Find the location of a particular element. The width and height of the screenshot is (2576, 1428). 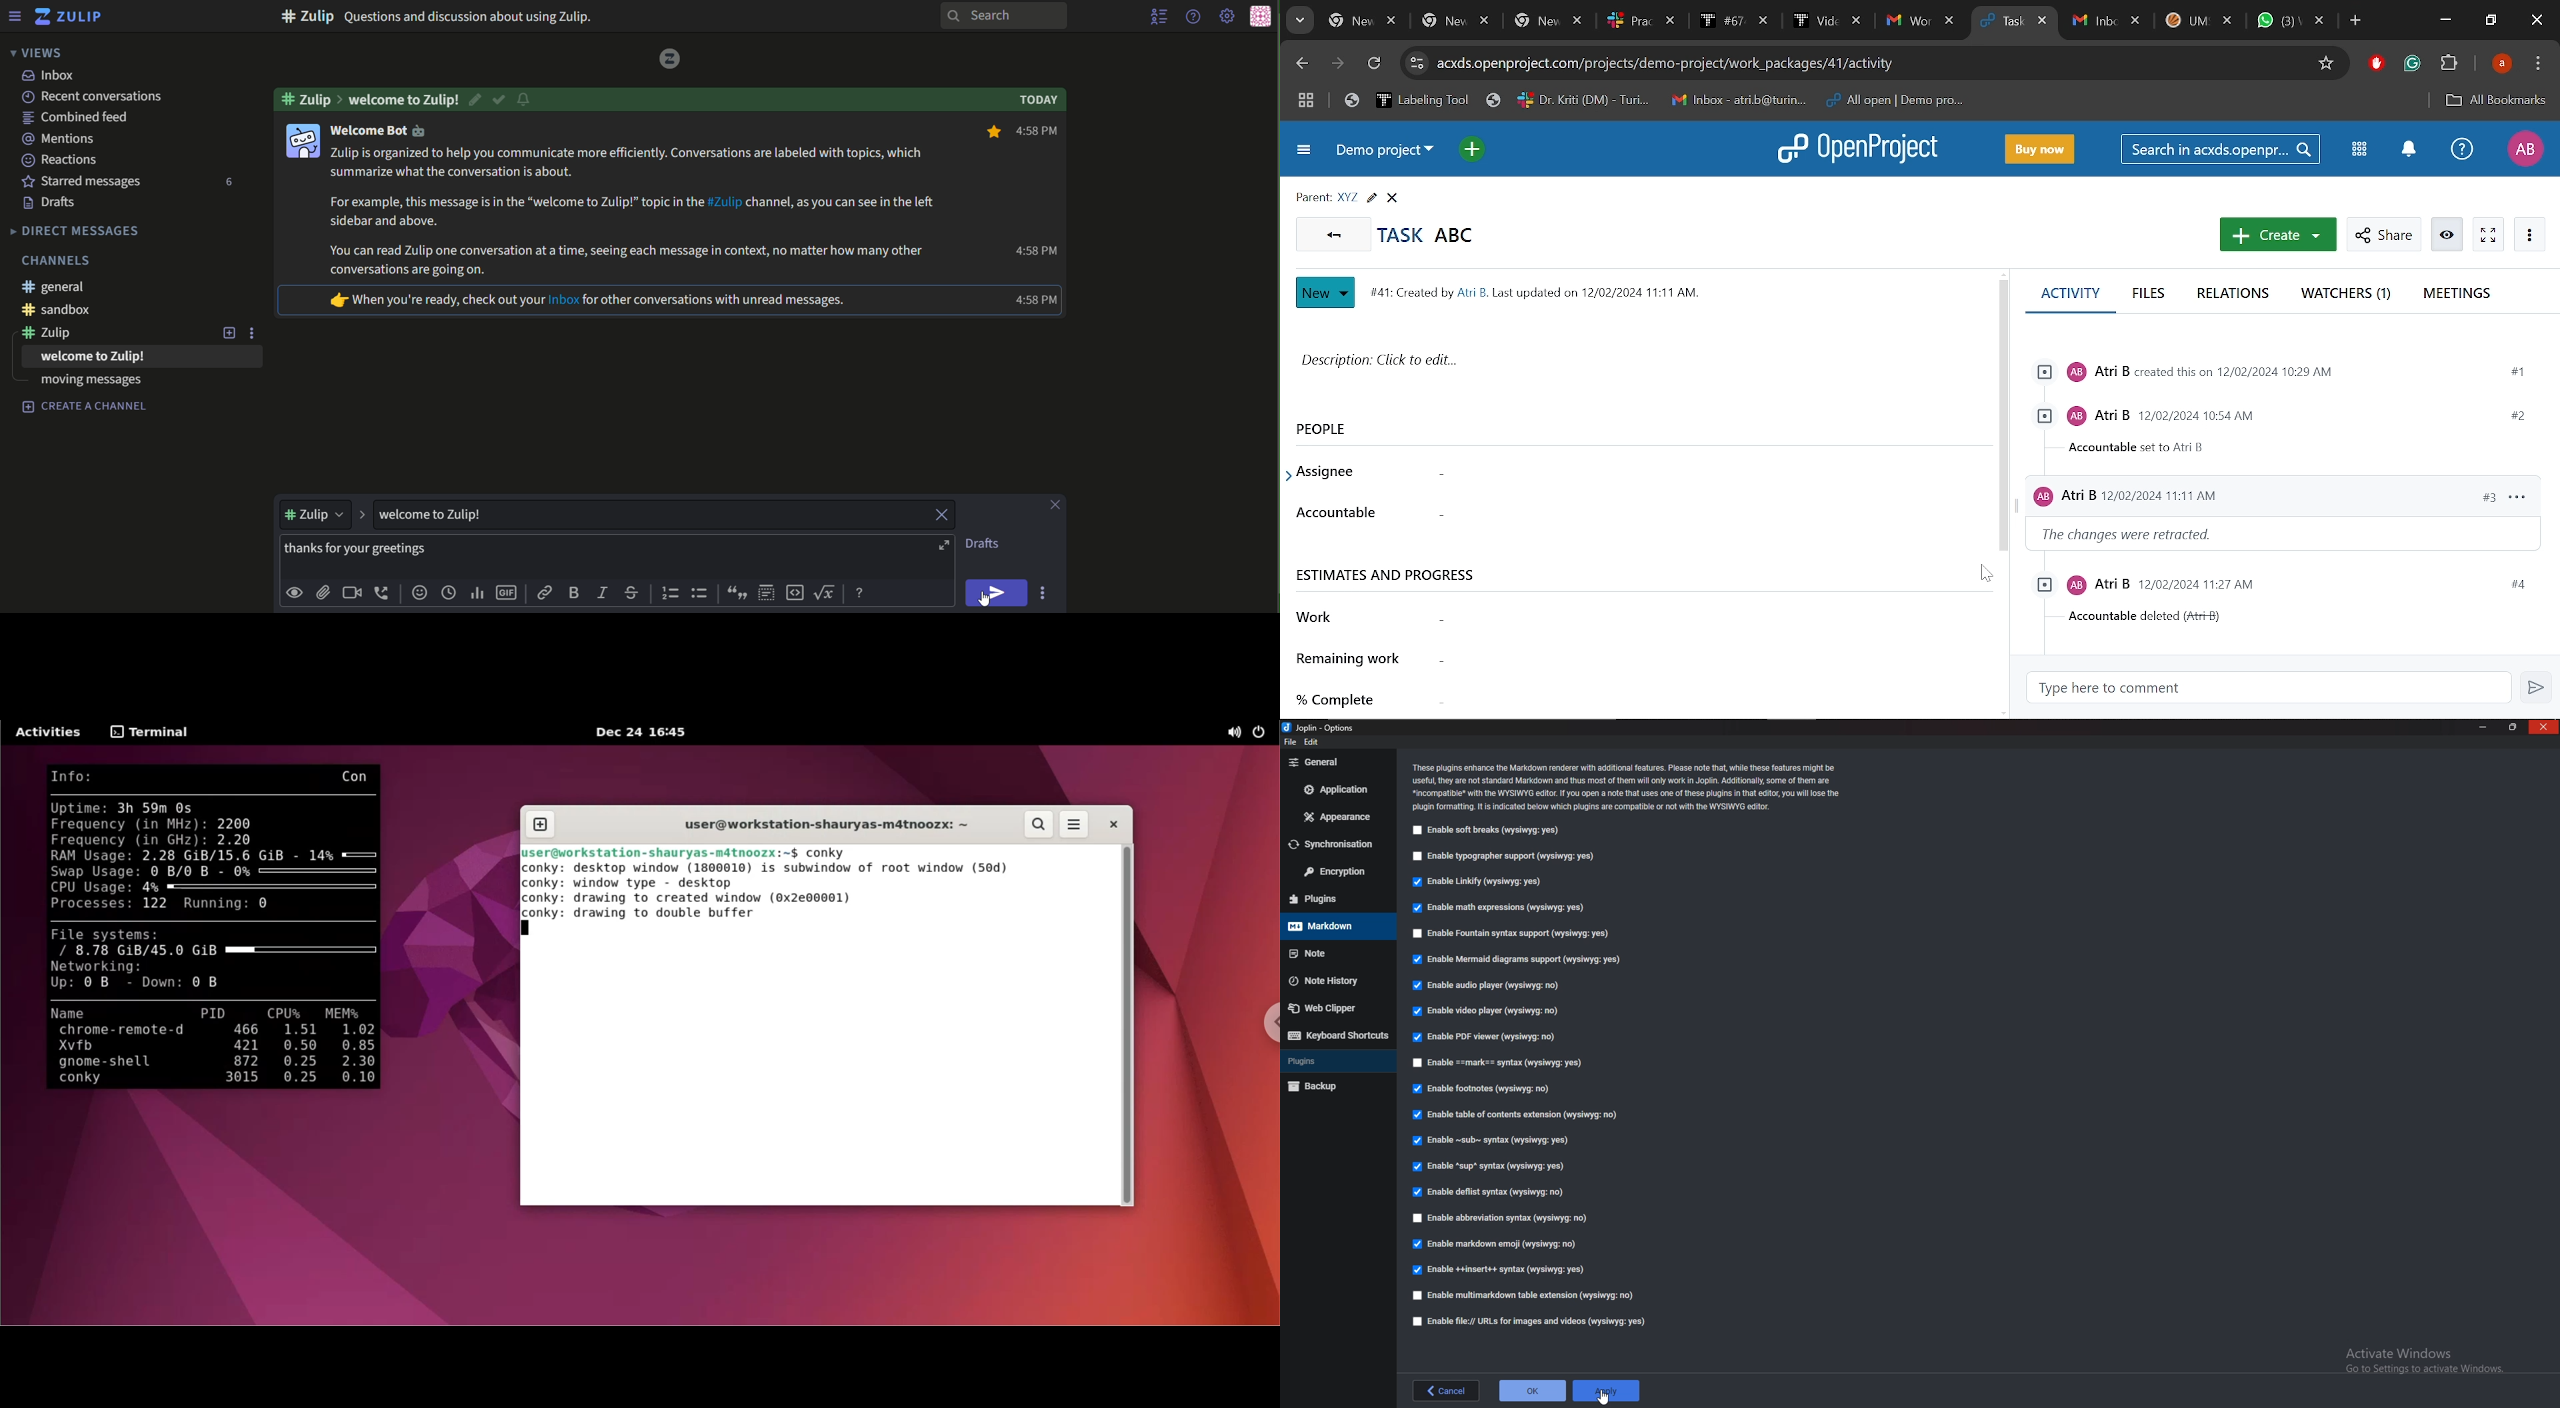

italic is located at coordinates (603, 591).